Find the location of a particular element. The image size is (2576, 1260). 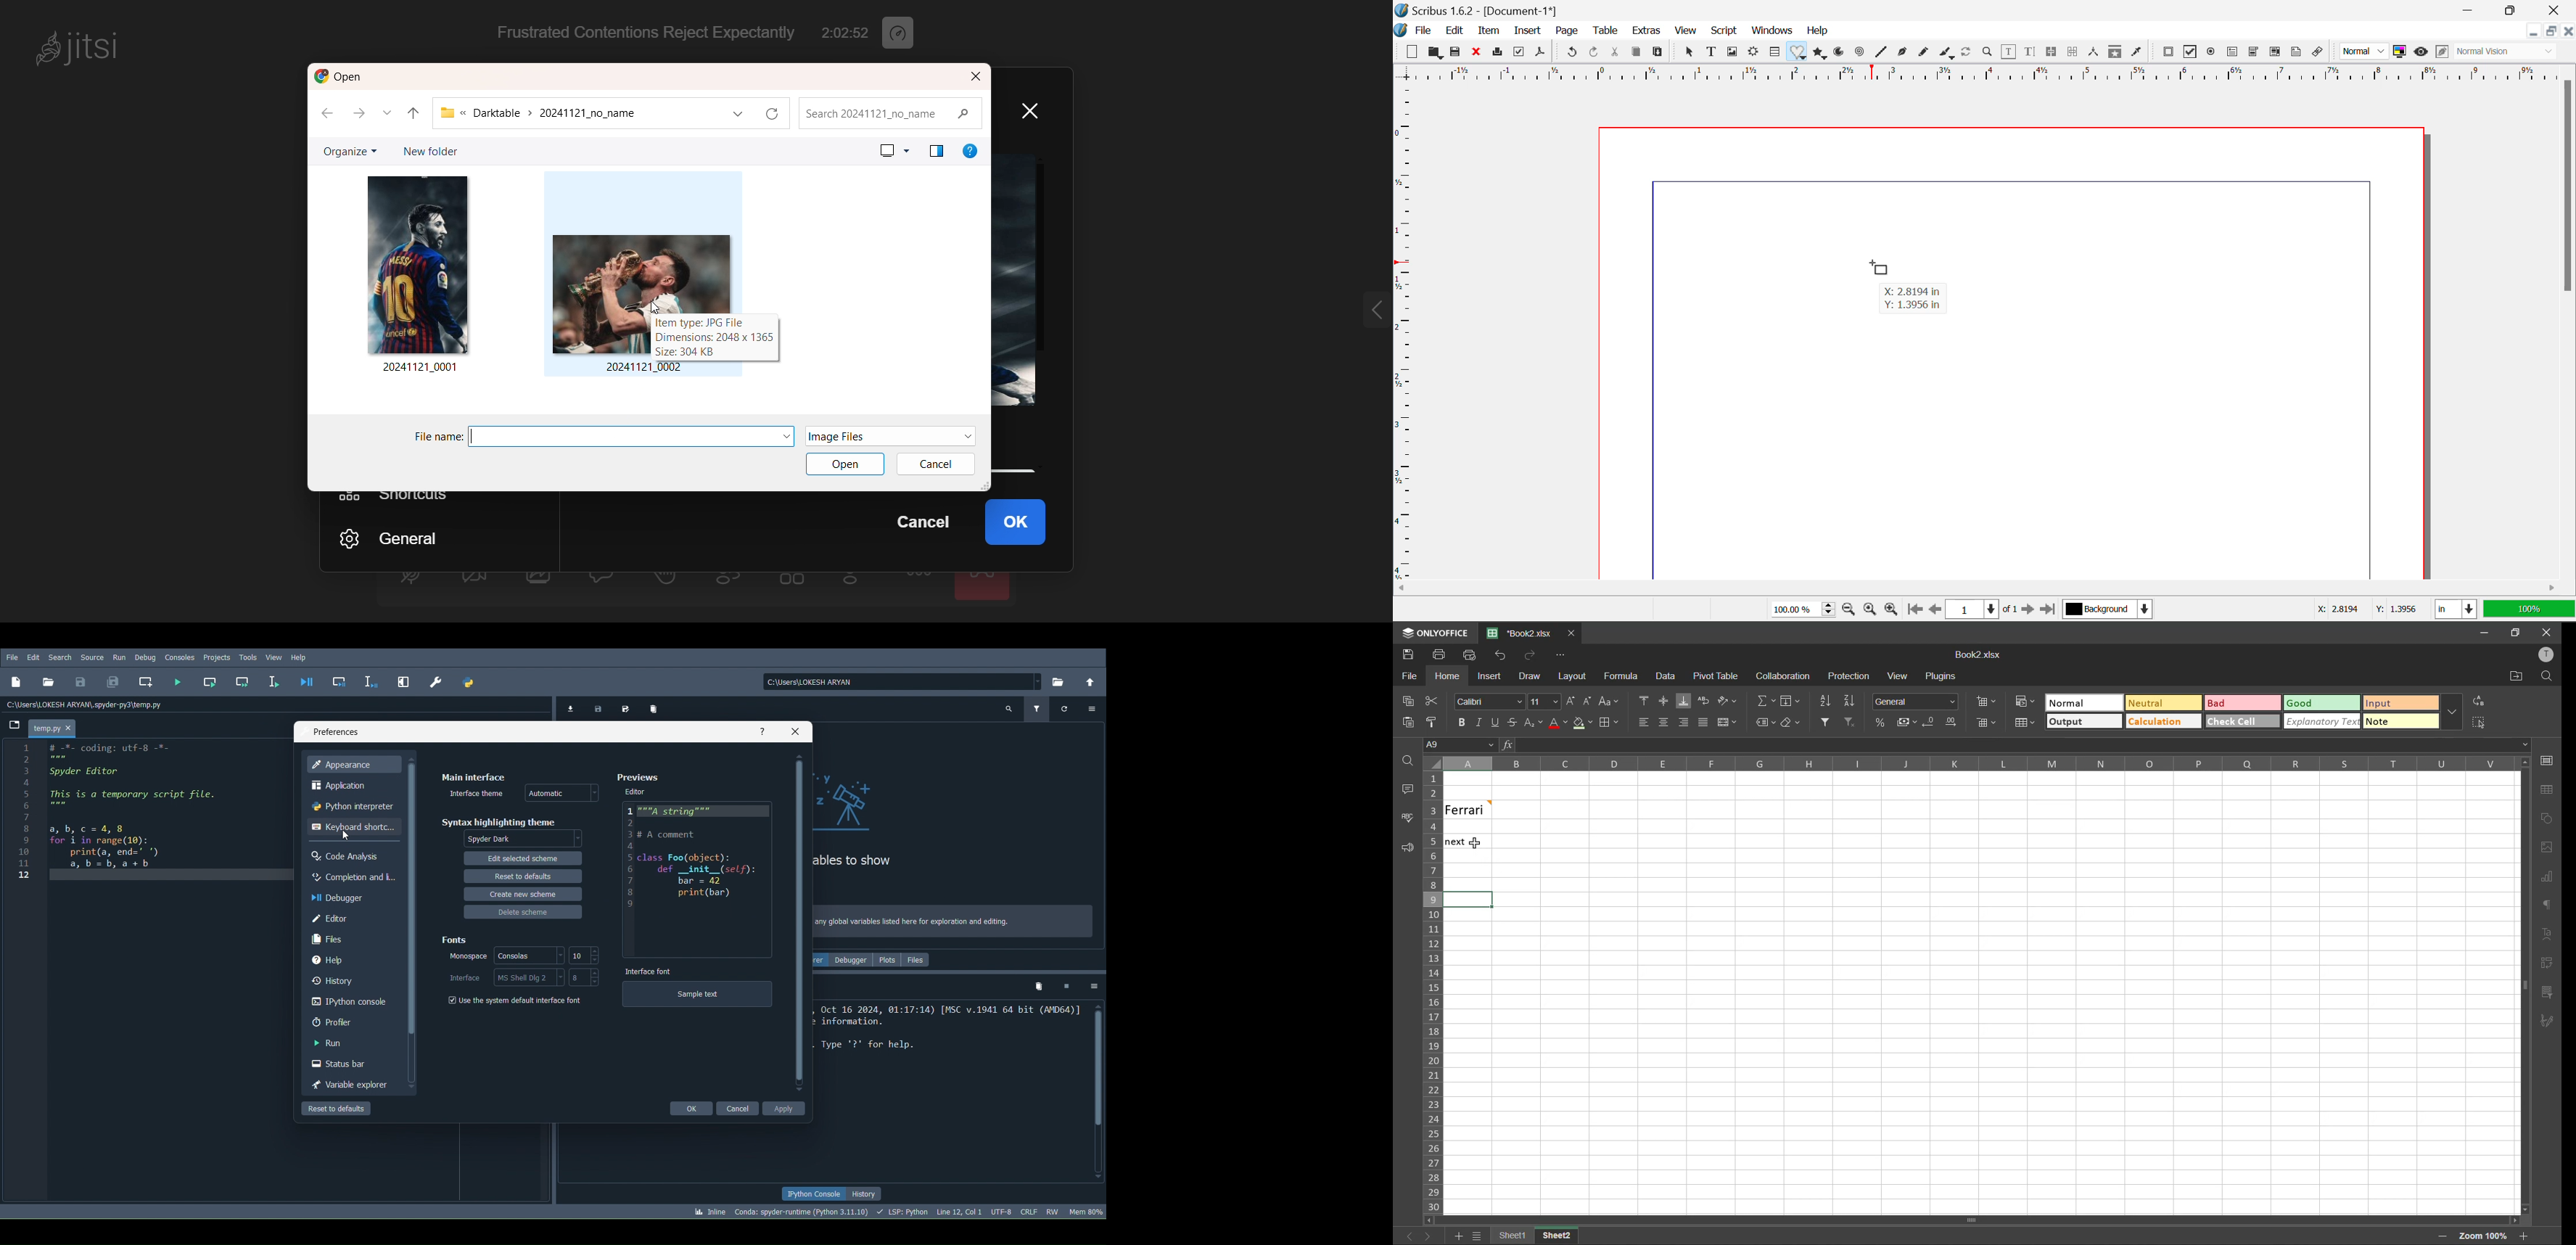

increment size is located at coordinates (1571, 702).